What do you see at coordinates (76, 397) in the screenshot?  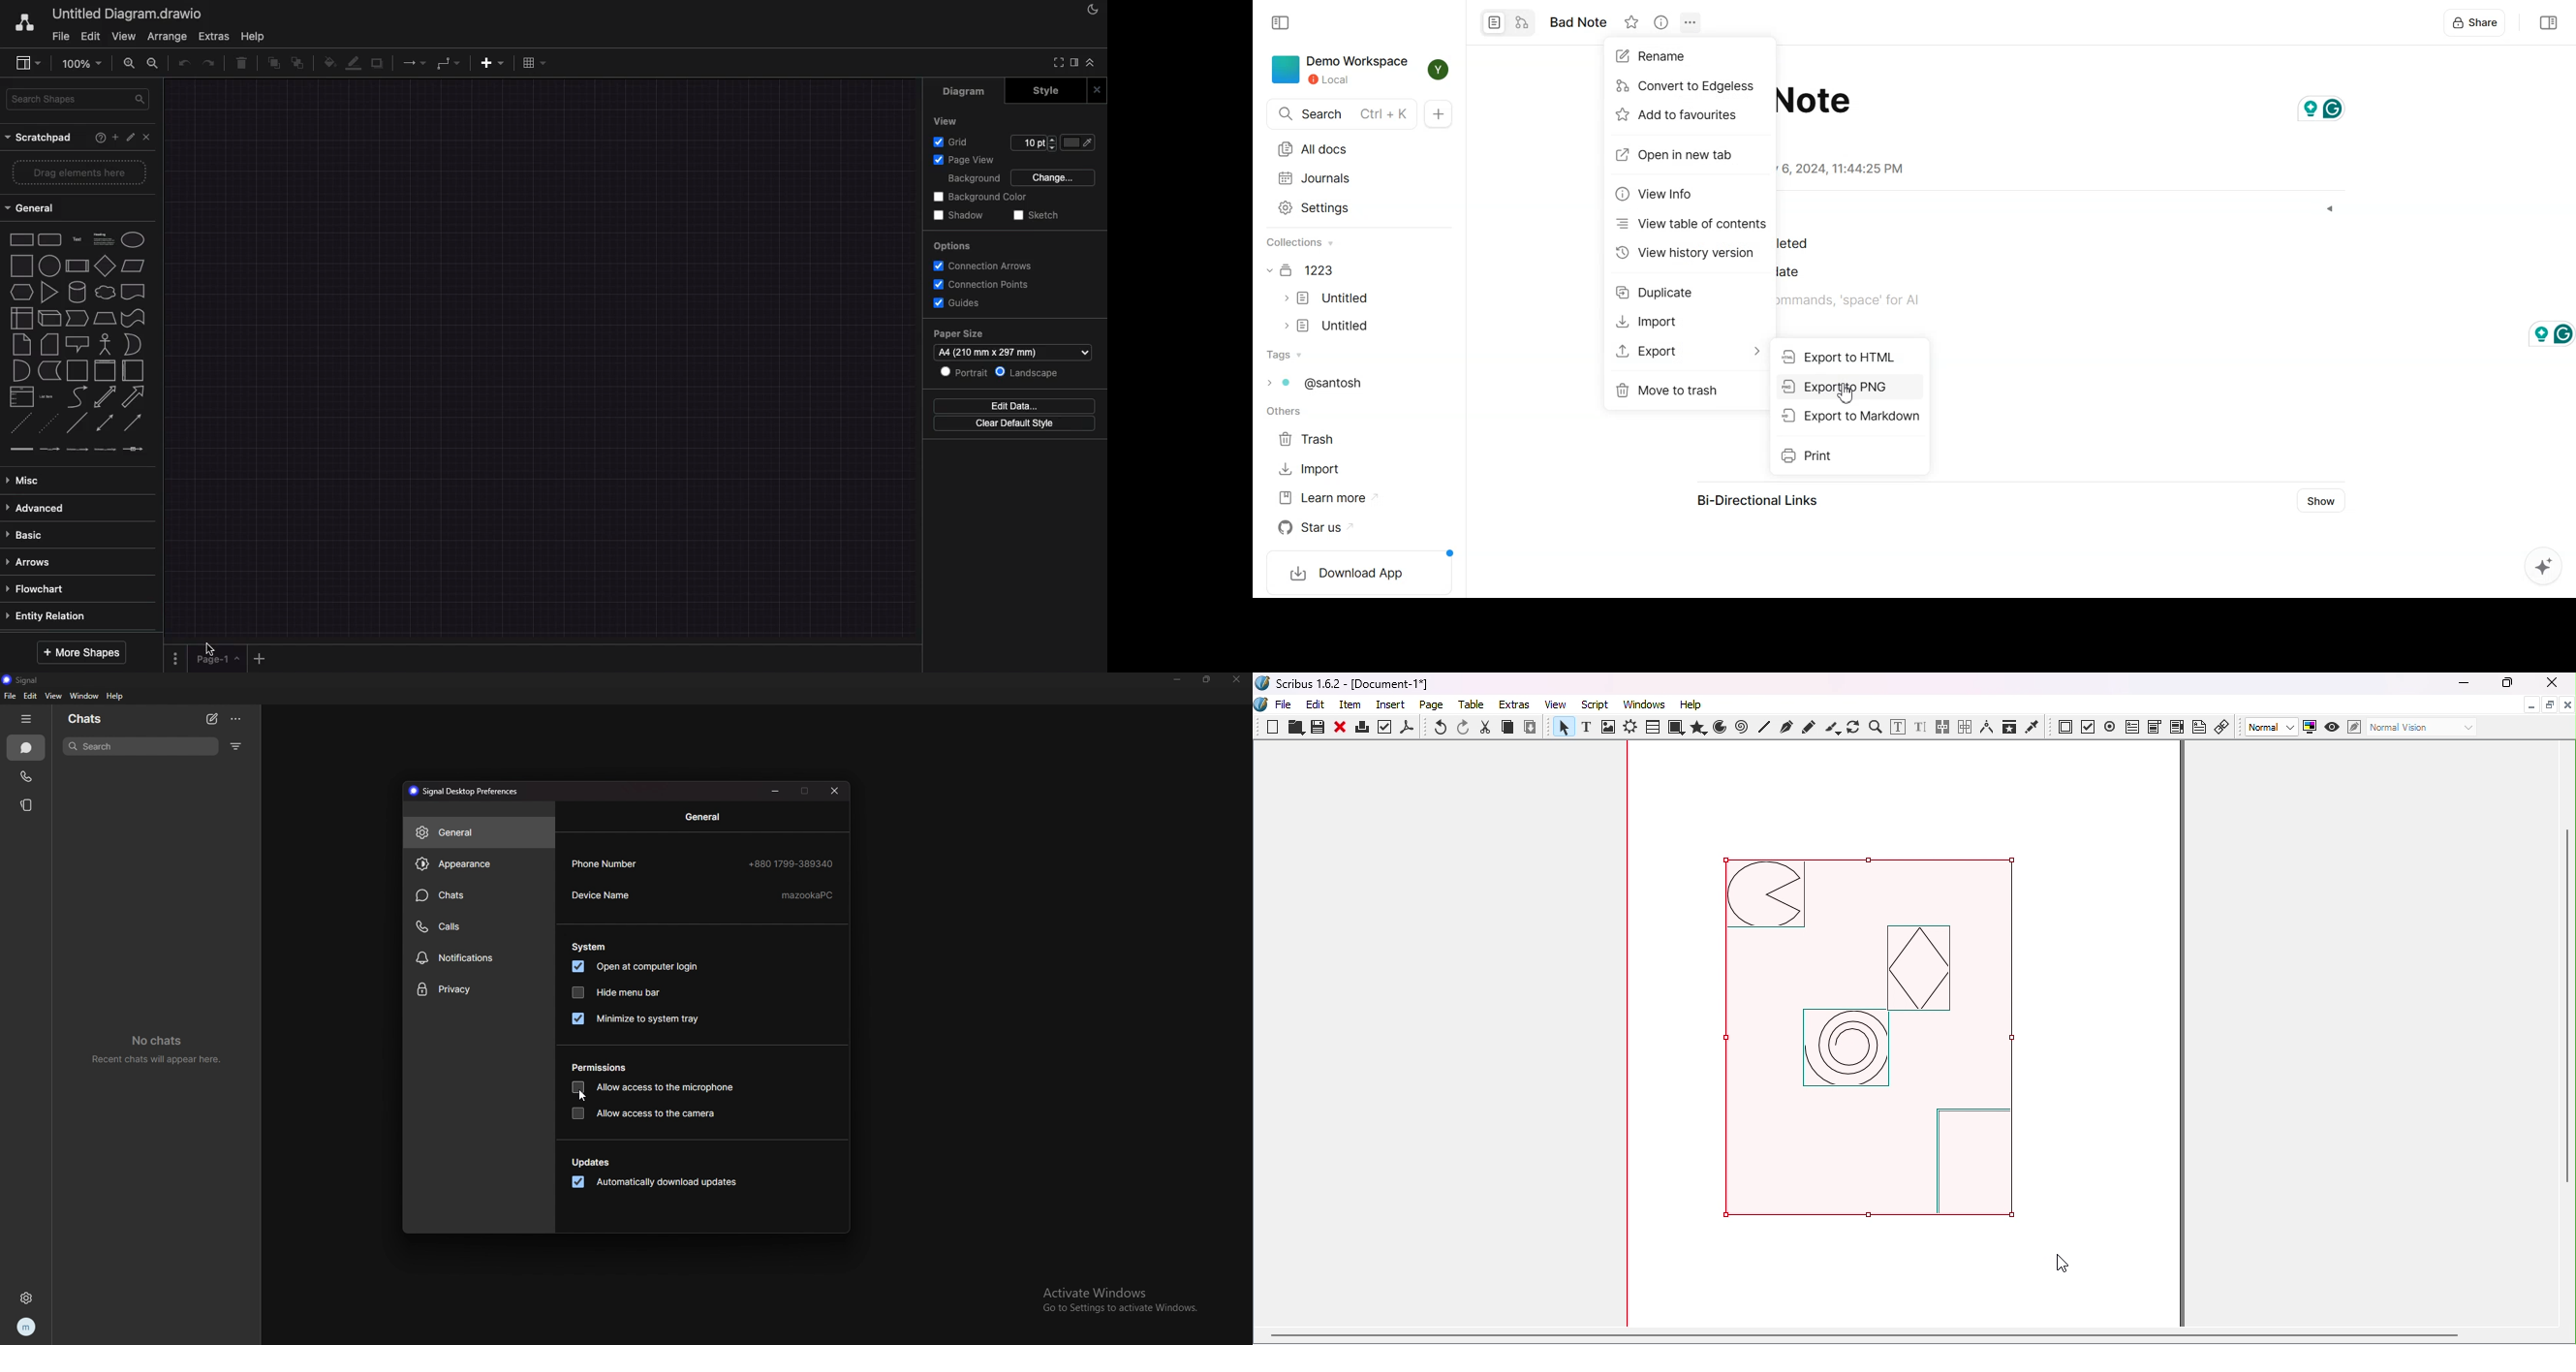 I see `curve` at bounding box center [76, 397].